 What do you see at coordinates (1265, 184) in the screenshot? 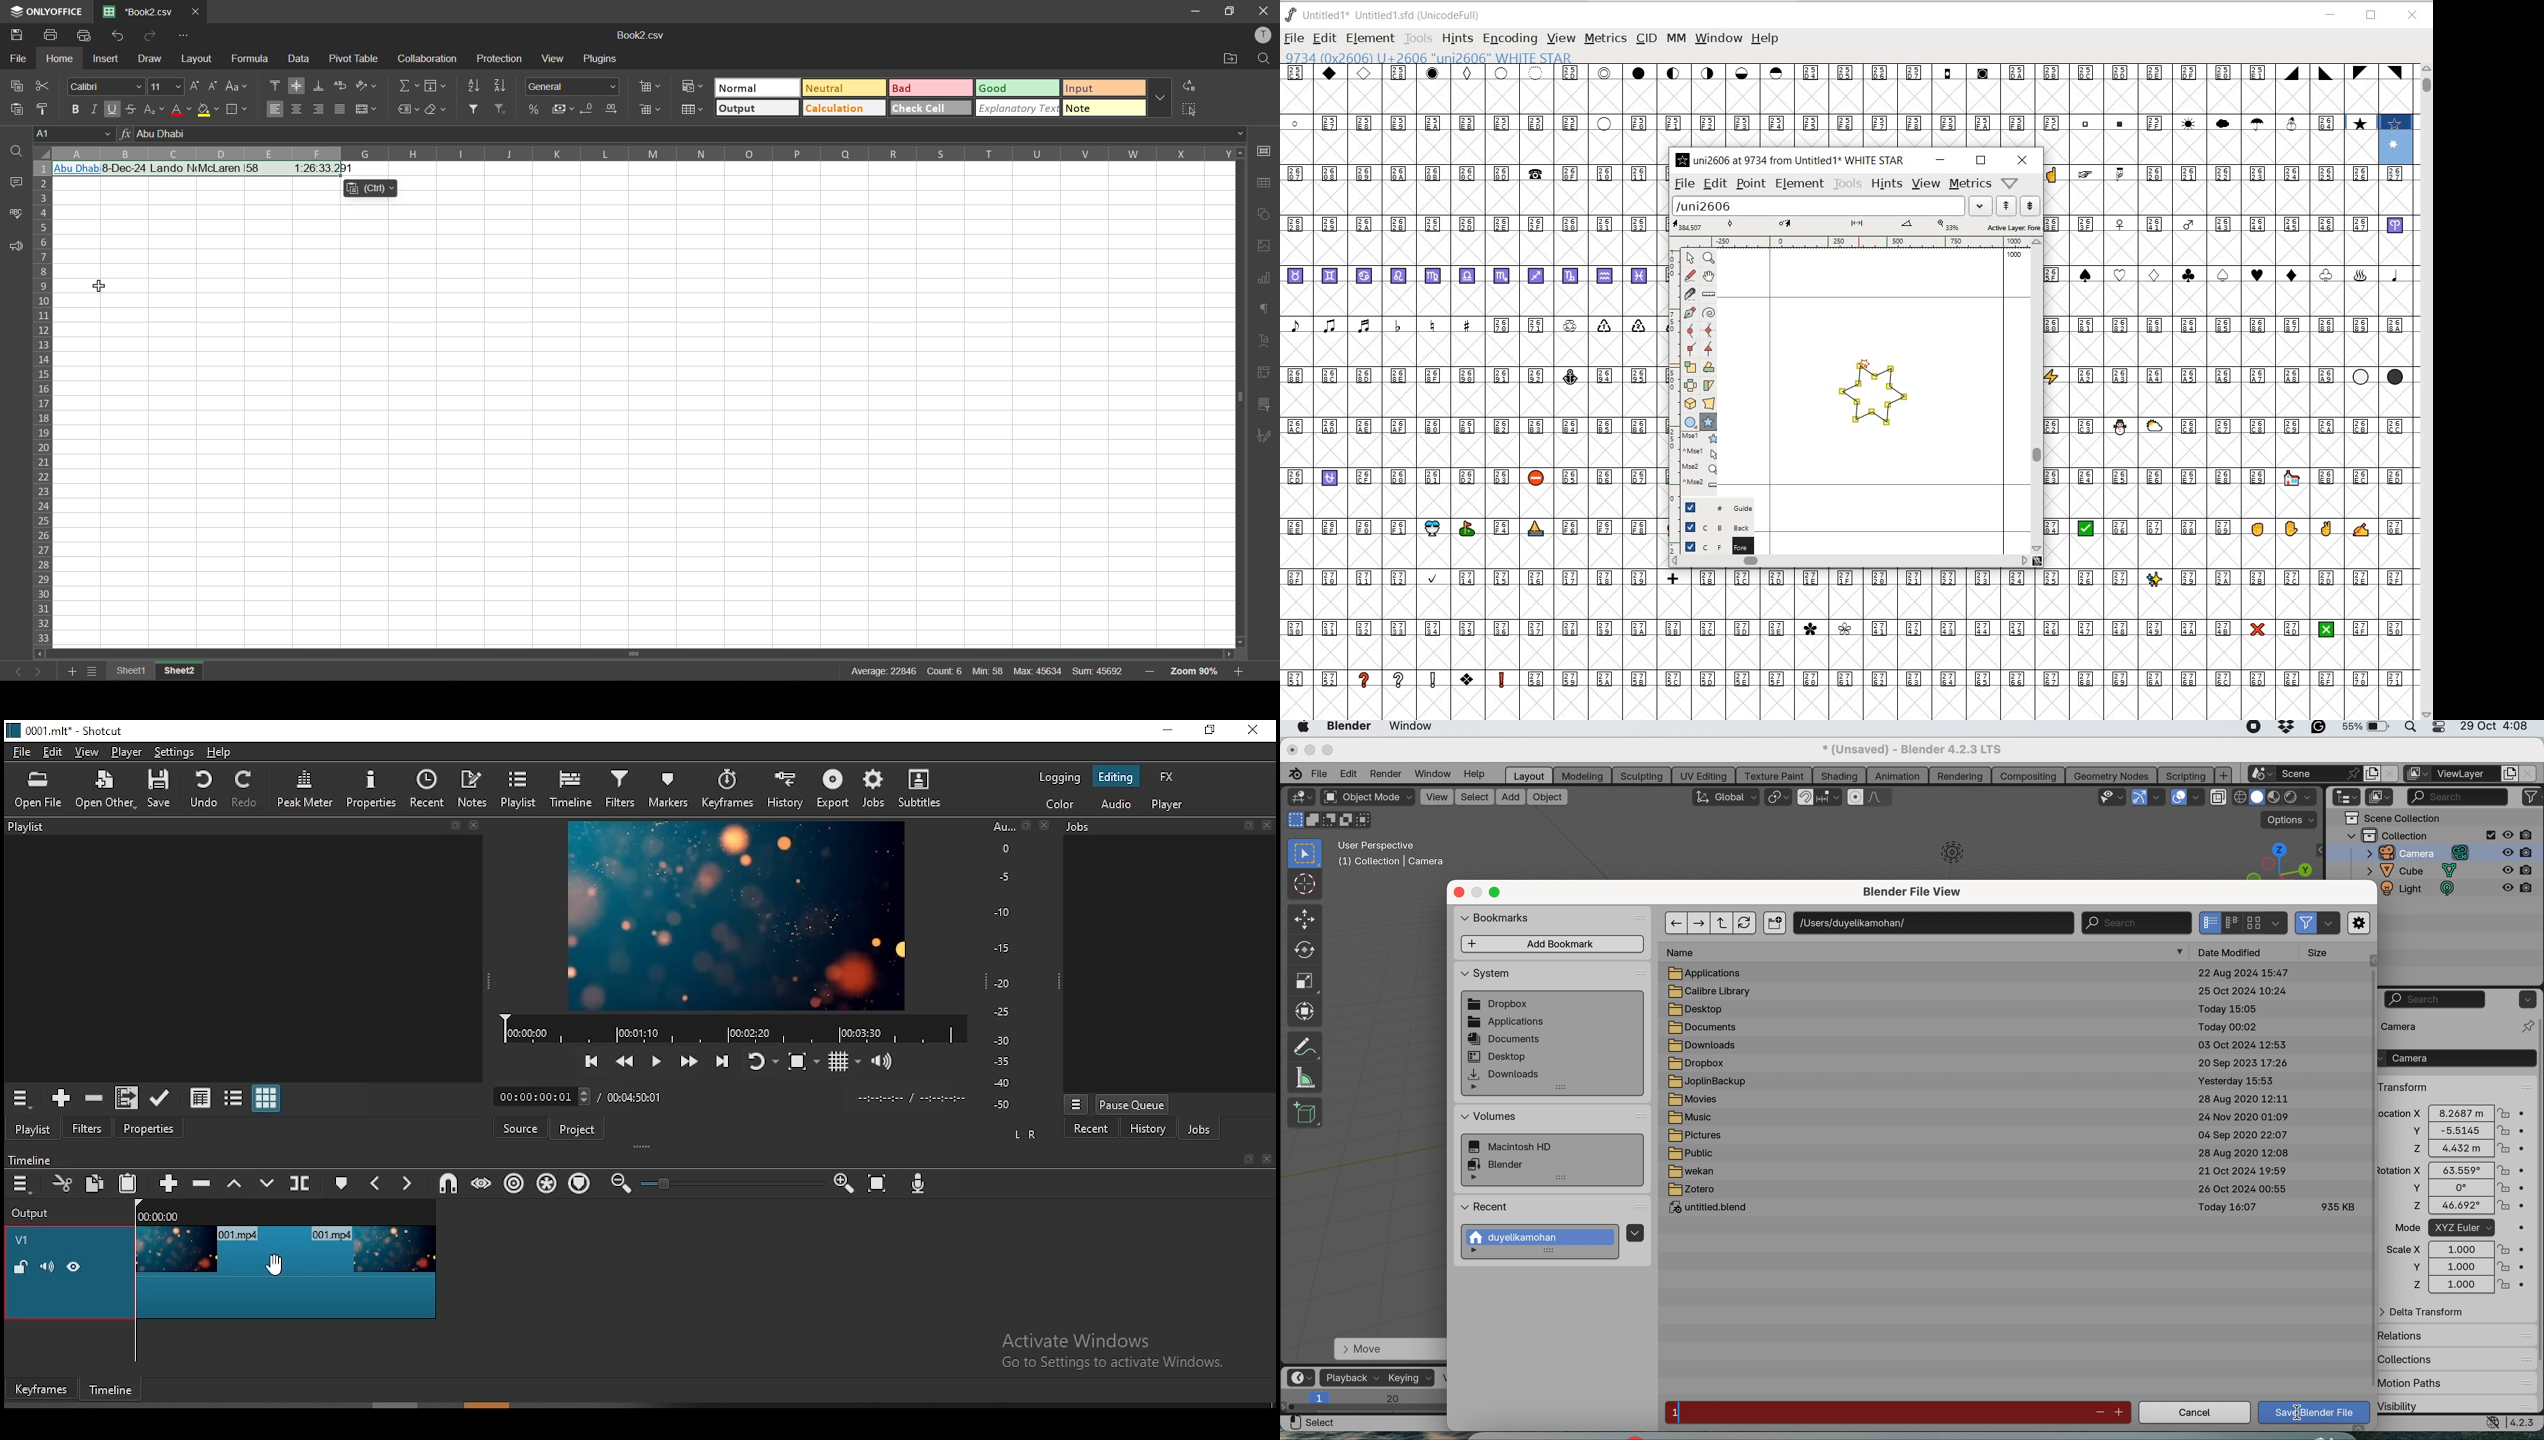
I see `table` at bounding box center [1265, 184].